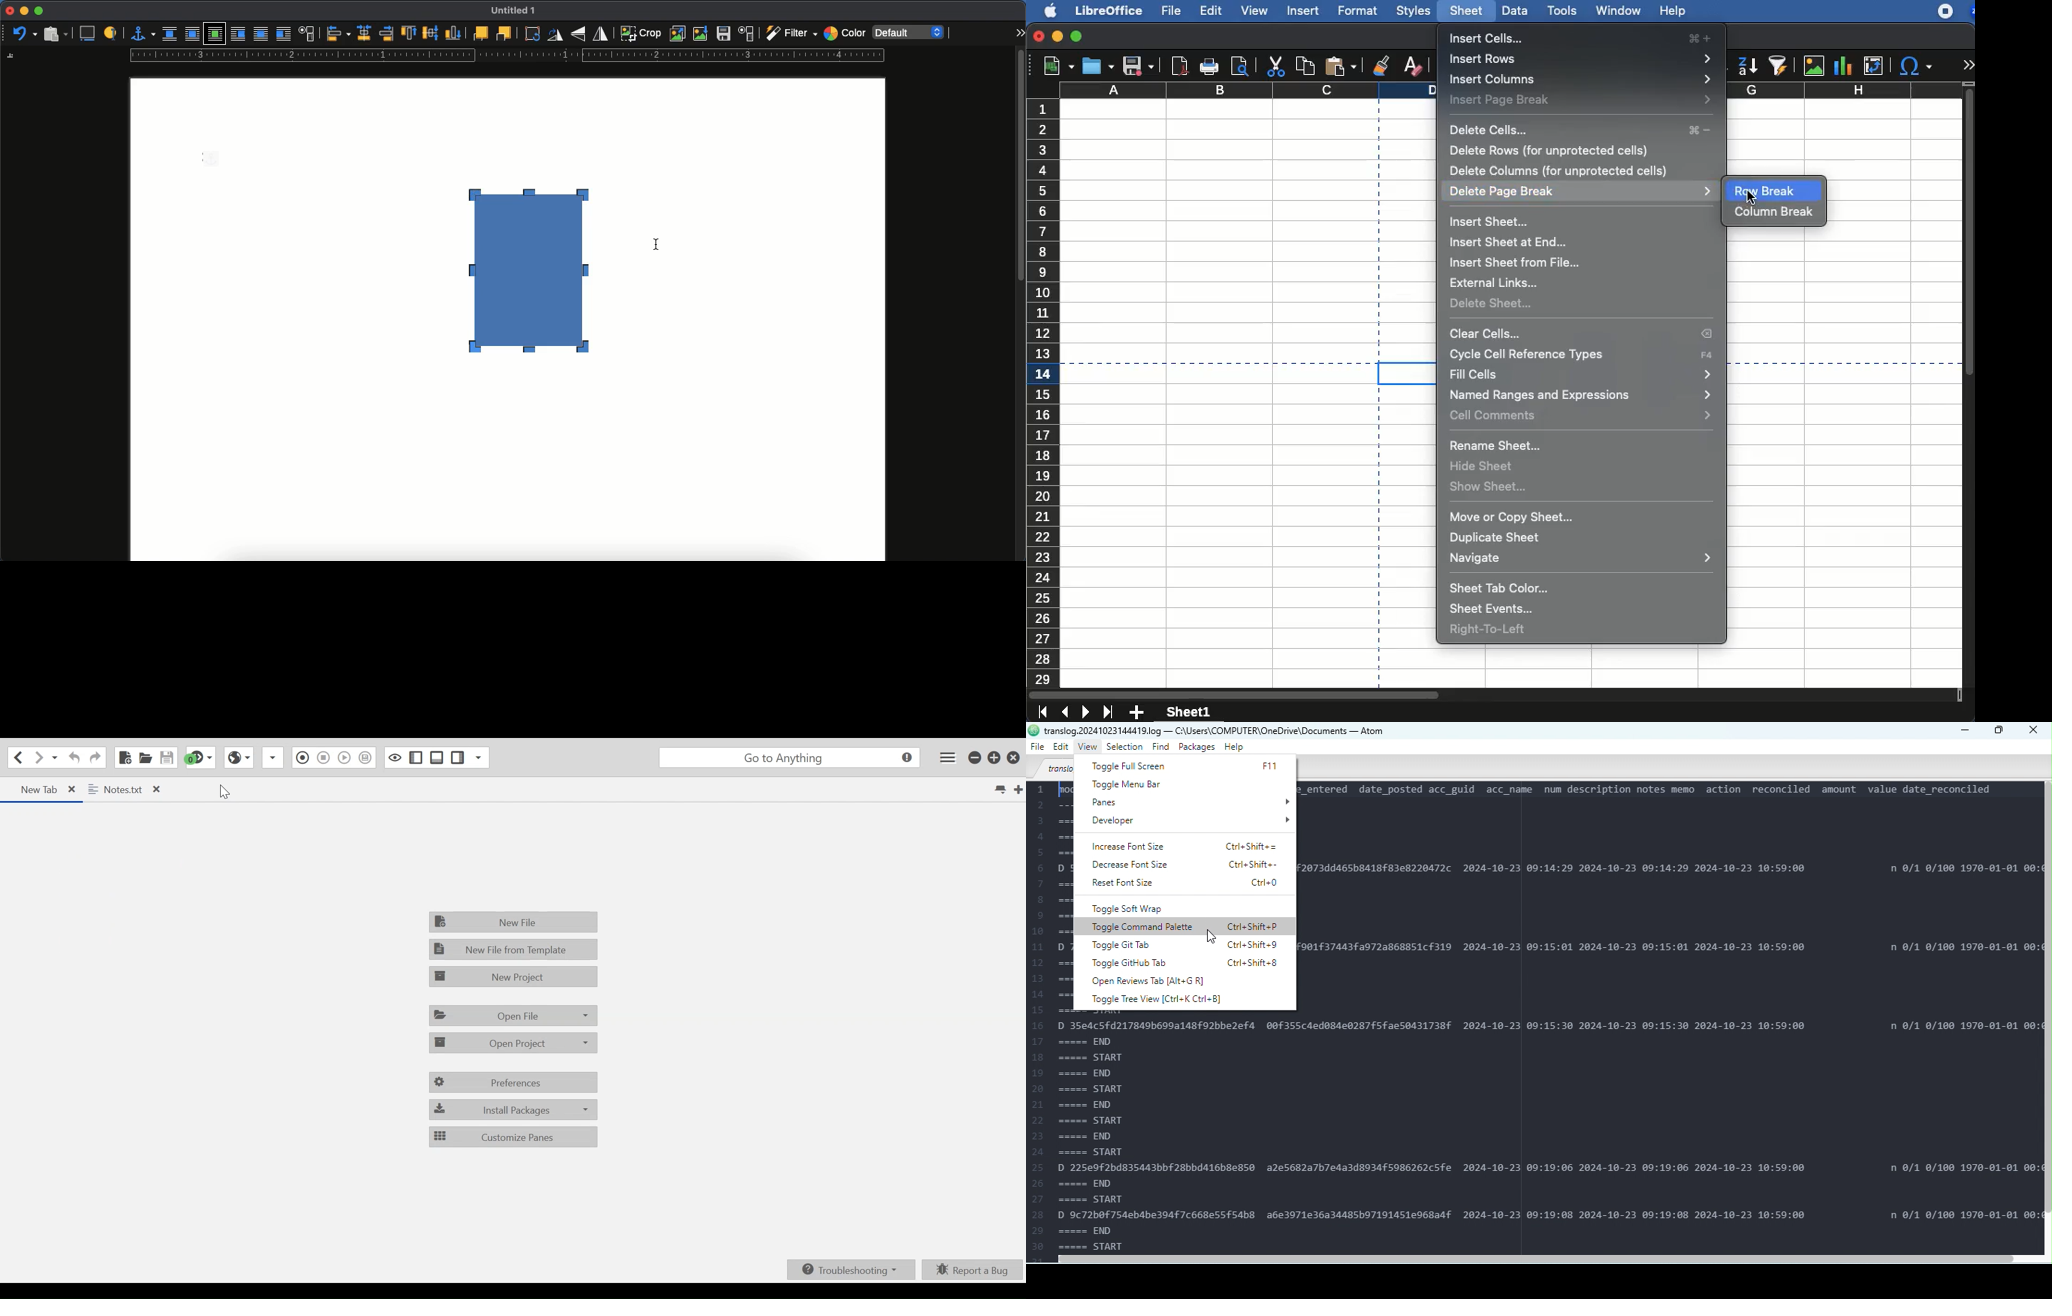  What do you see at coordinates (1495, 694) in the screenshot?
I see `scroll` at bounding box center [1495, 694].